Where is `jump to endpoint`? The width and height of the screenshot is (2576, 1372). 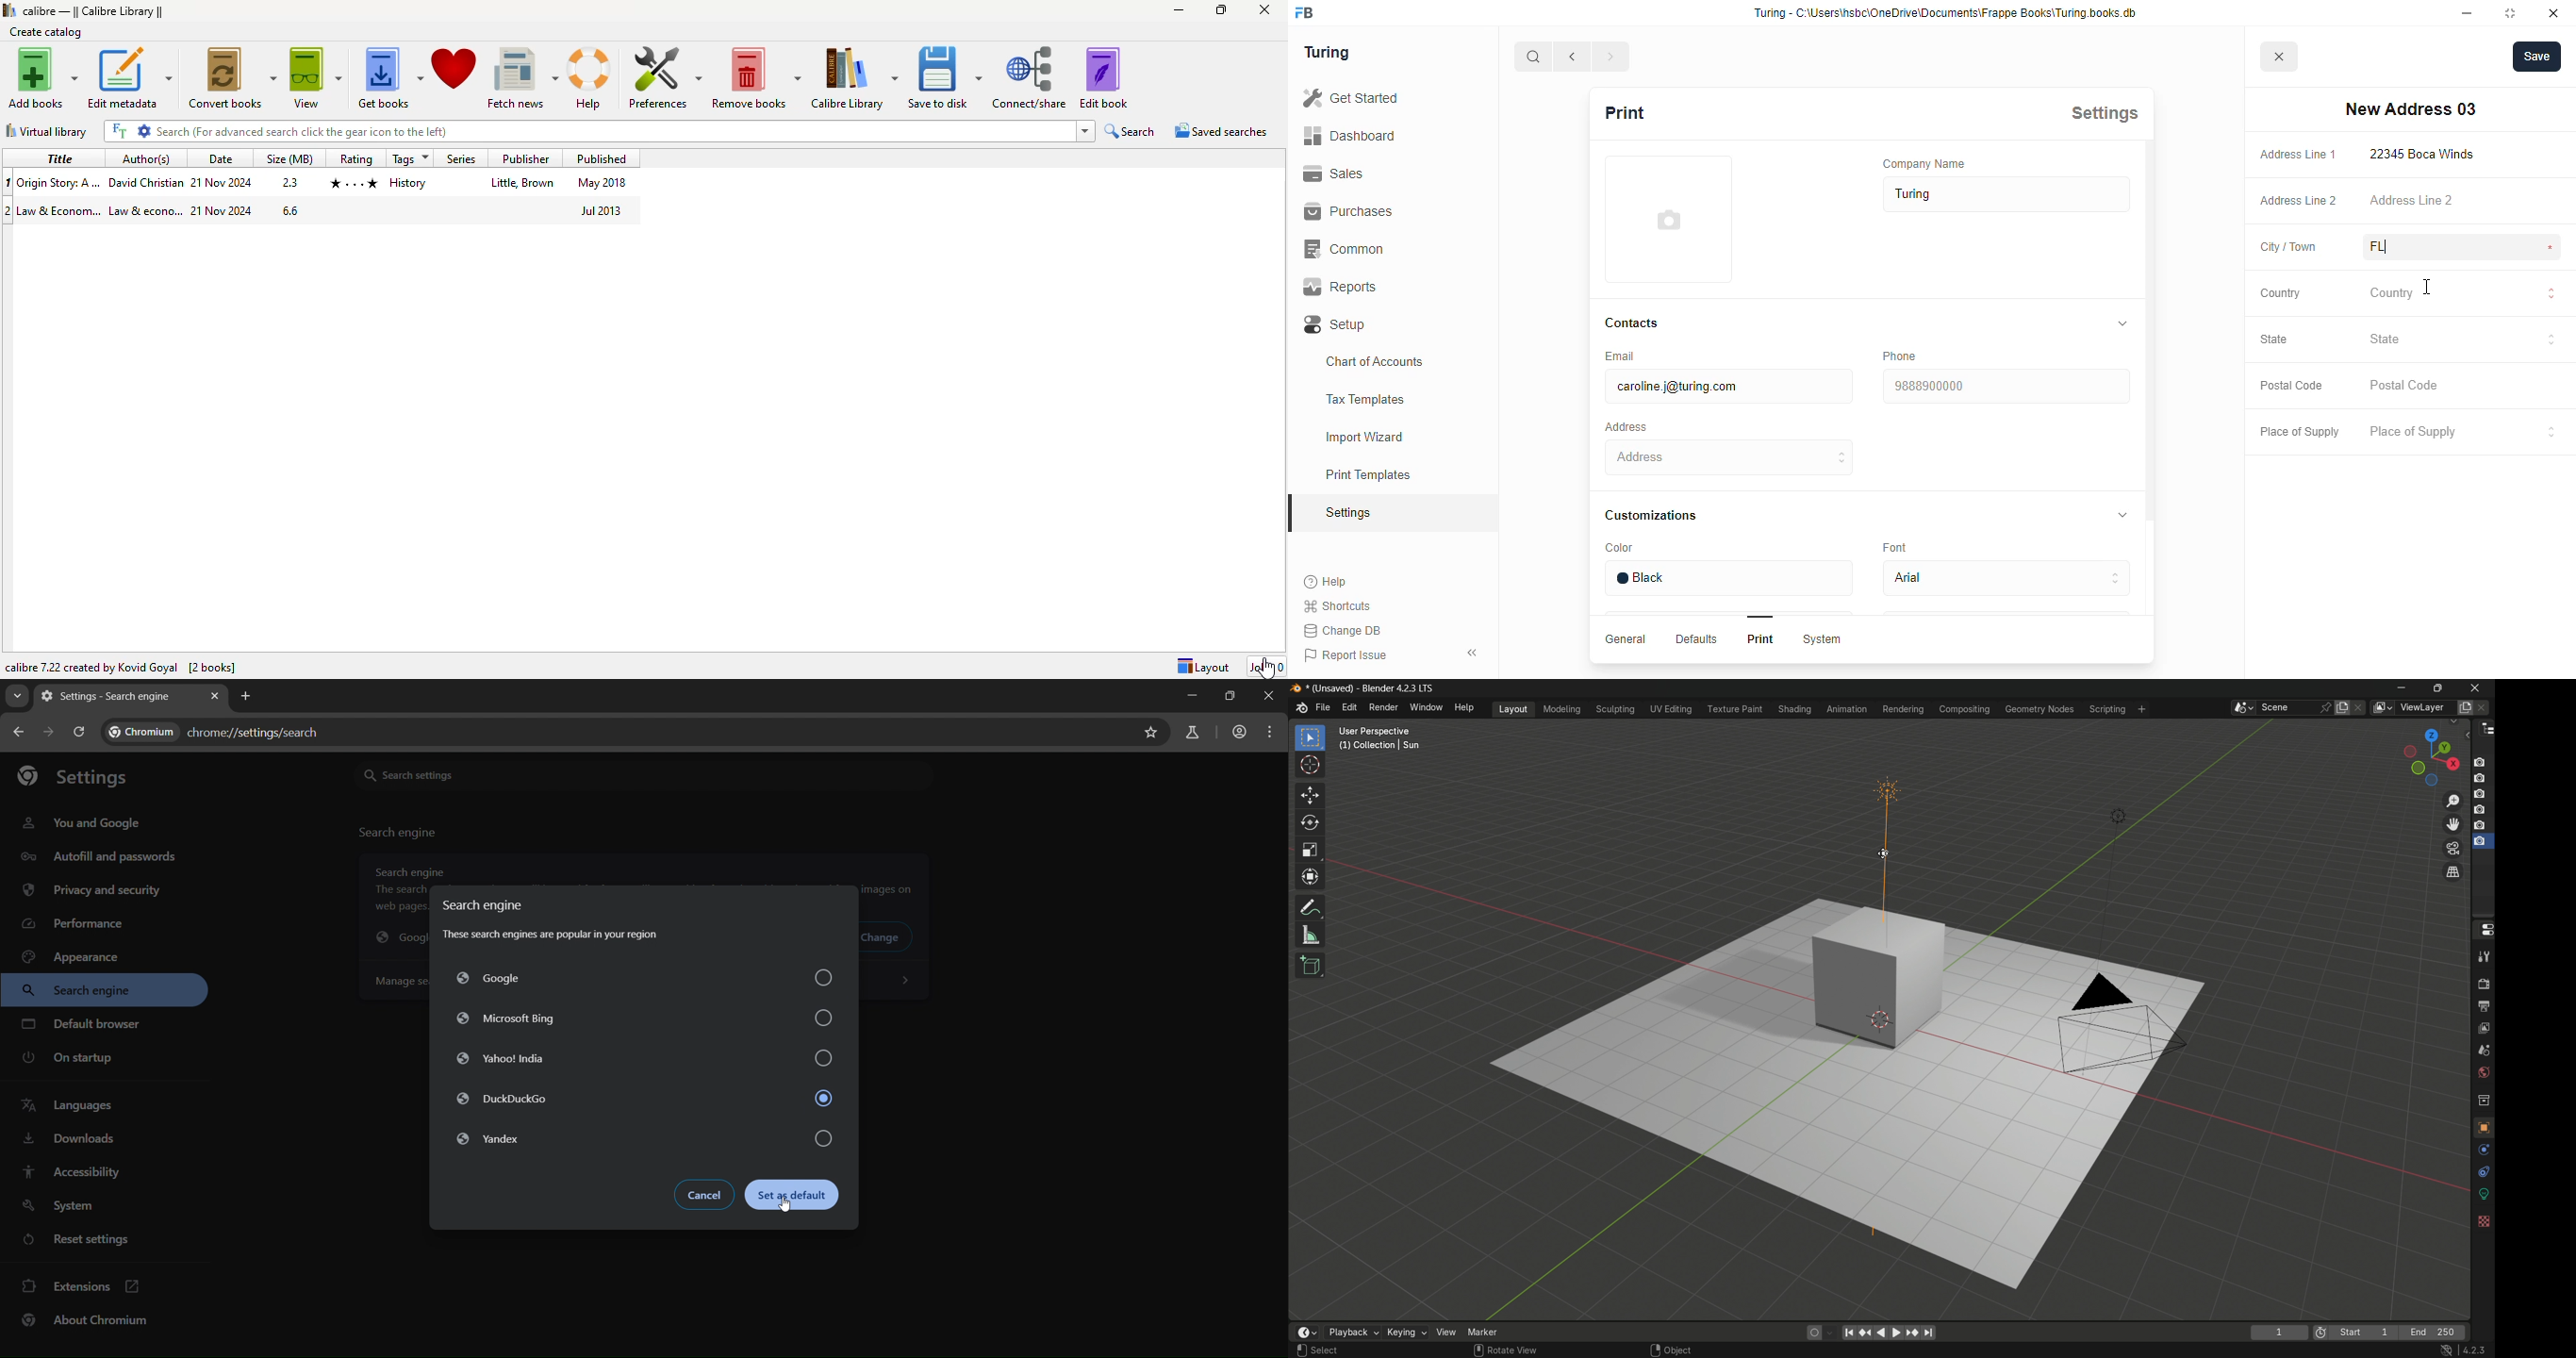
jump to endpoint is located at coordinates (1929, 1334).